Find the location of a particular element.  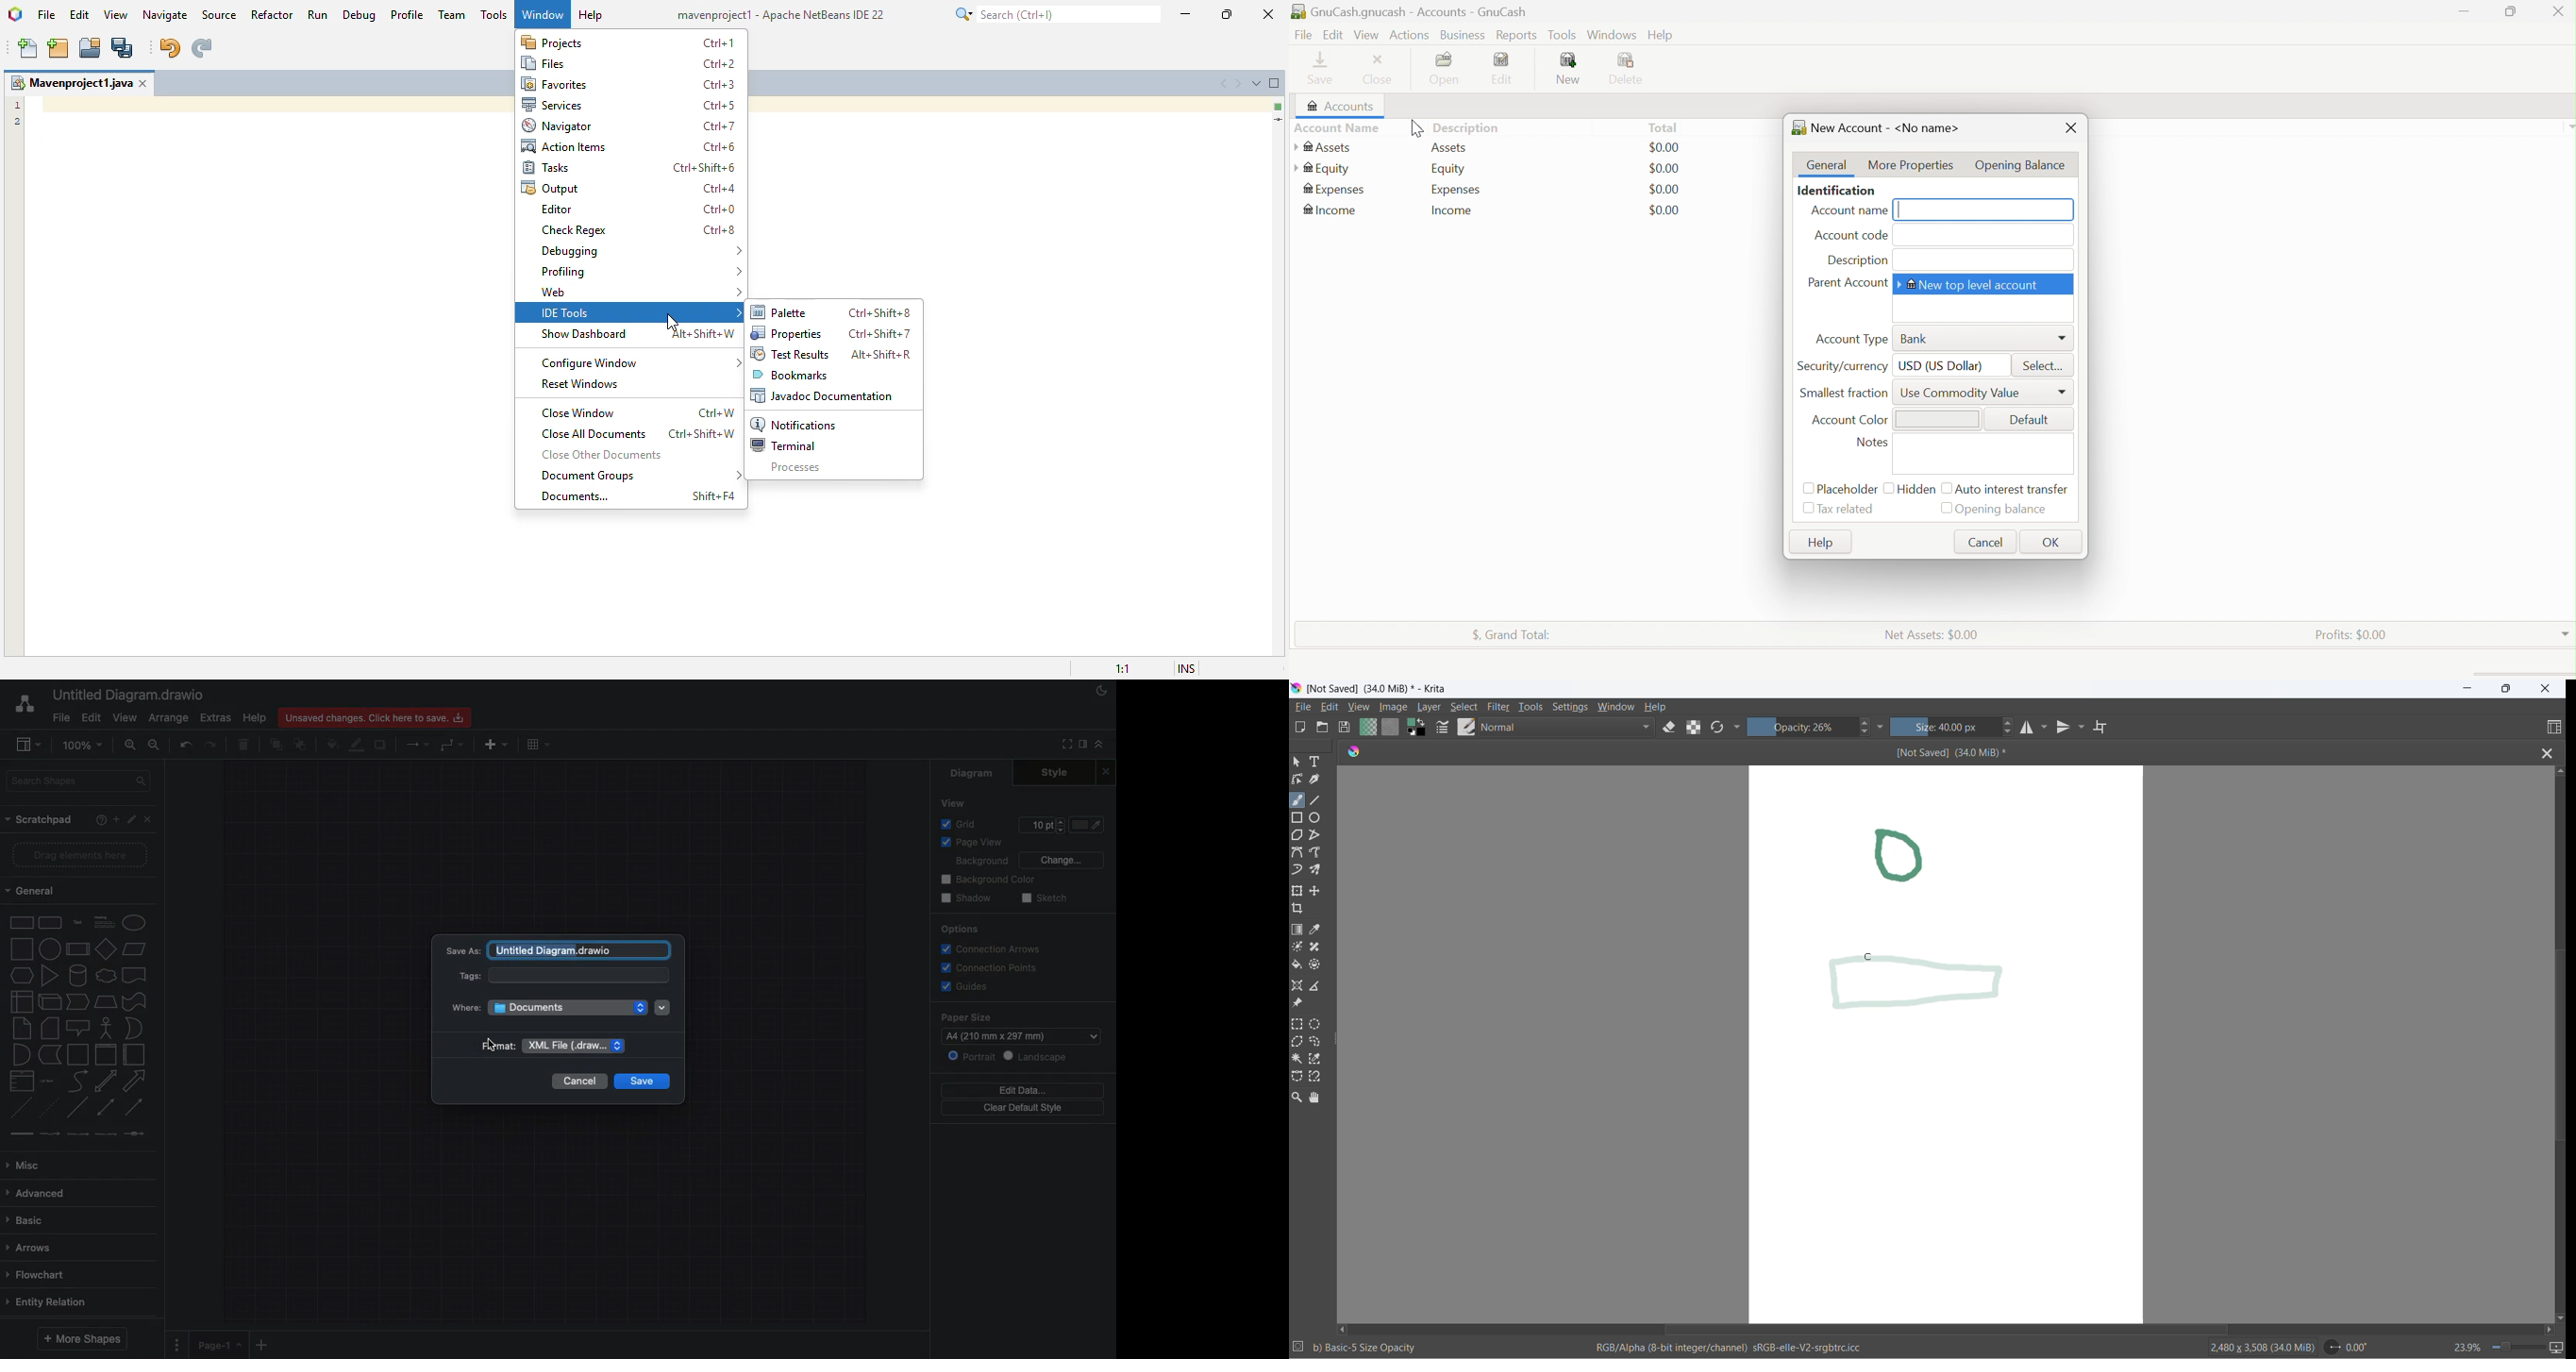

fill color is located at coordinates (1299, 967).